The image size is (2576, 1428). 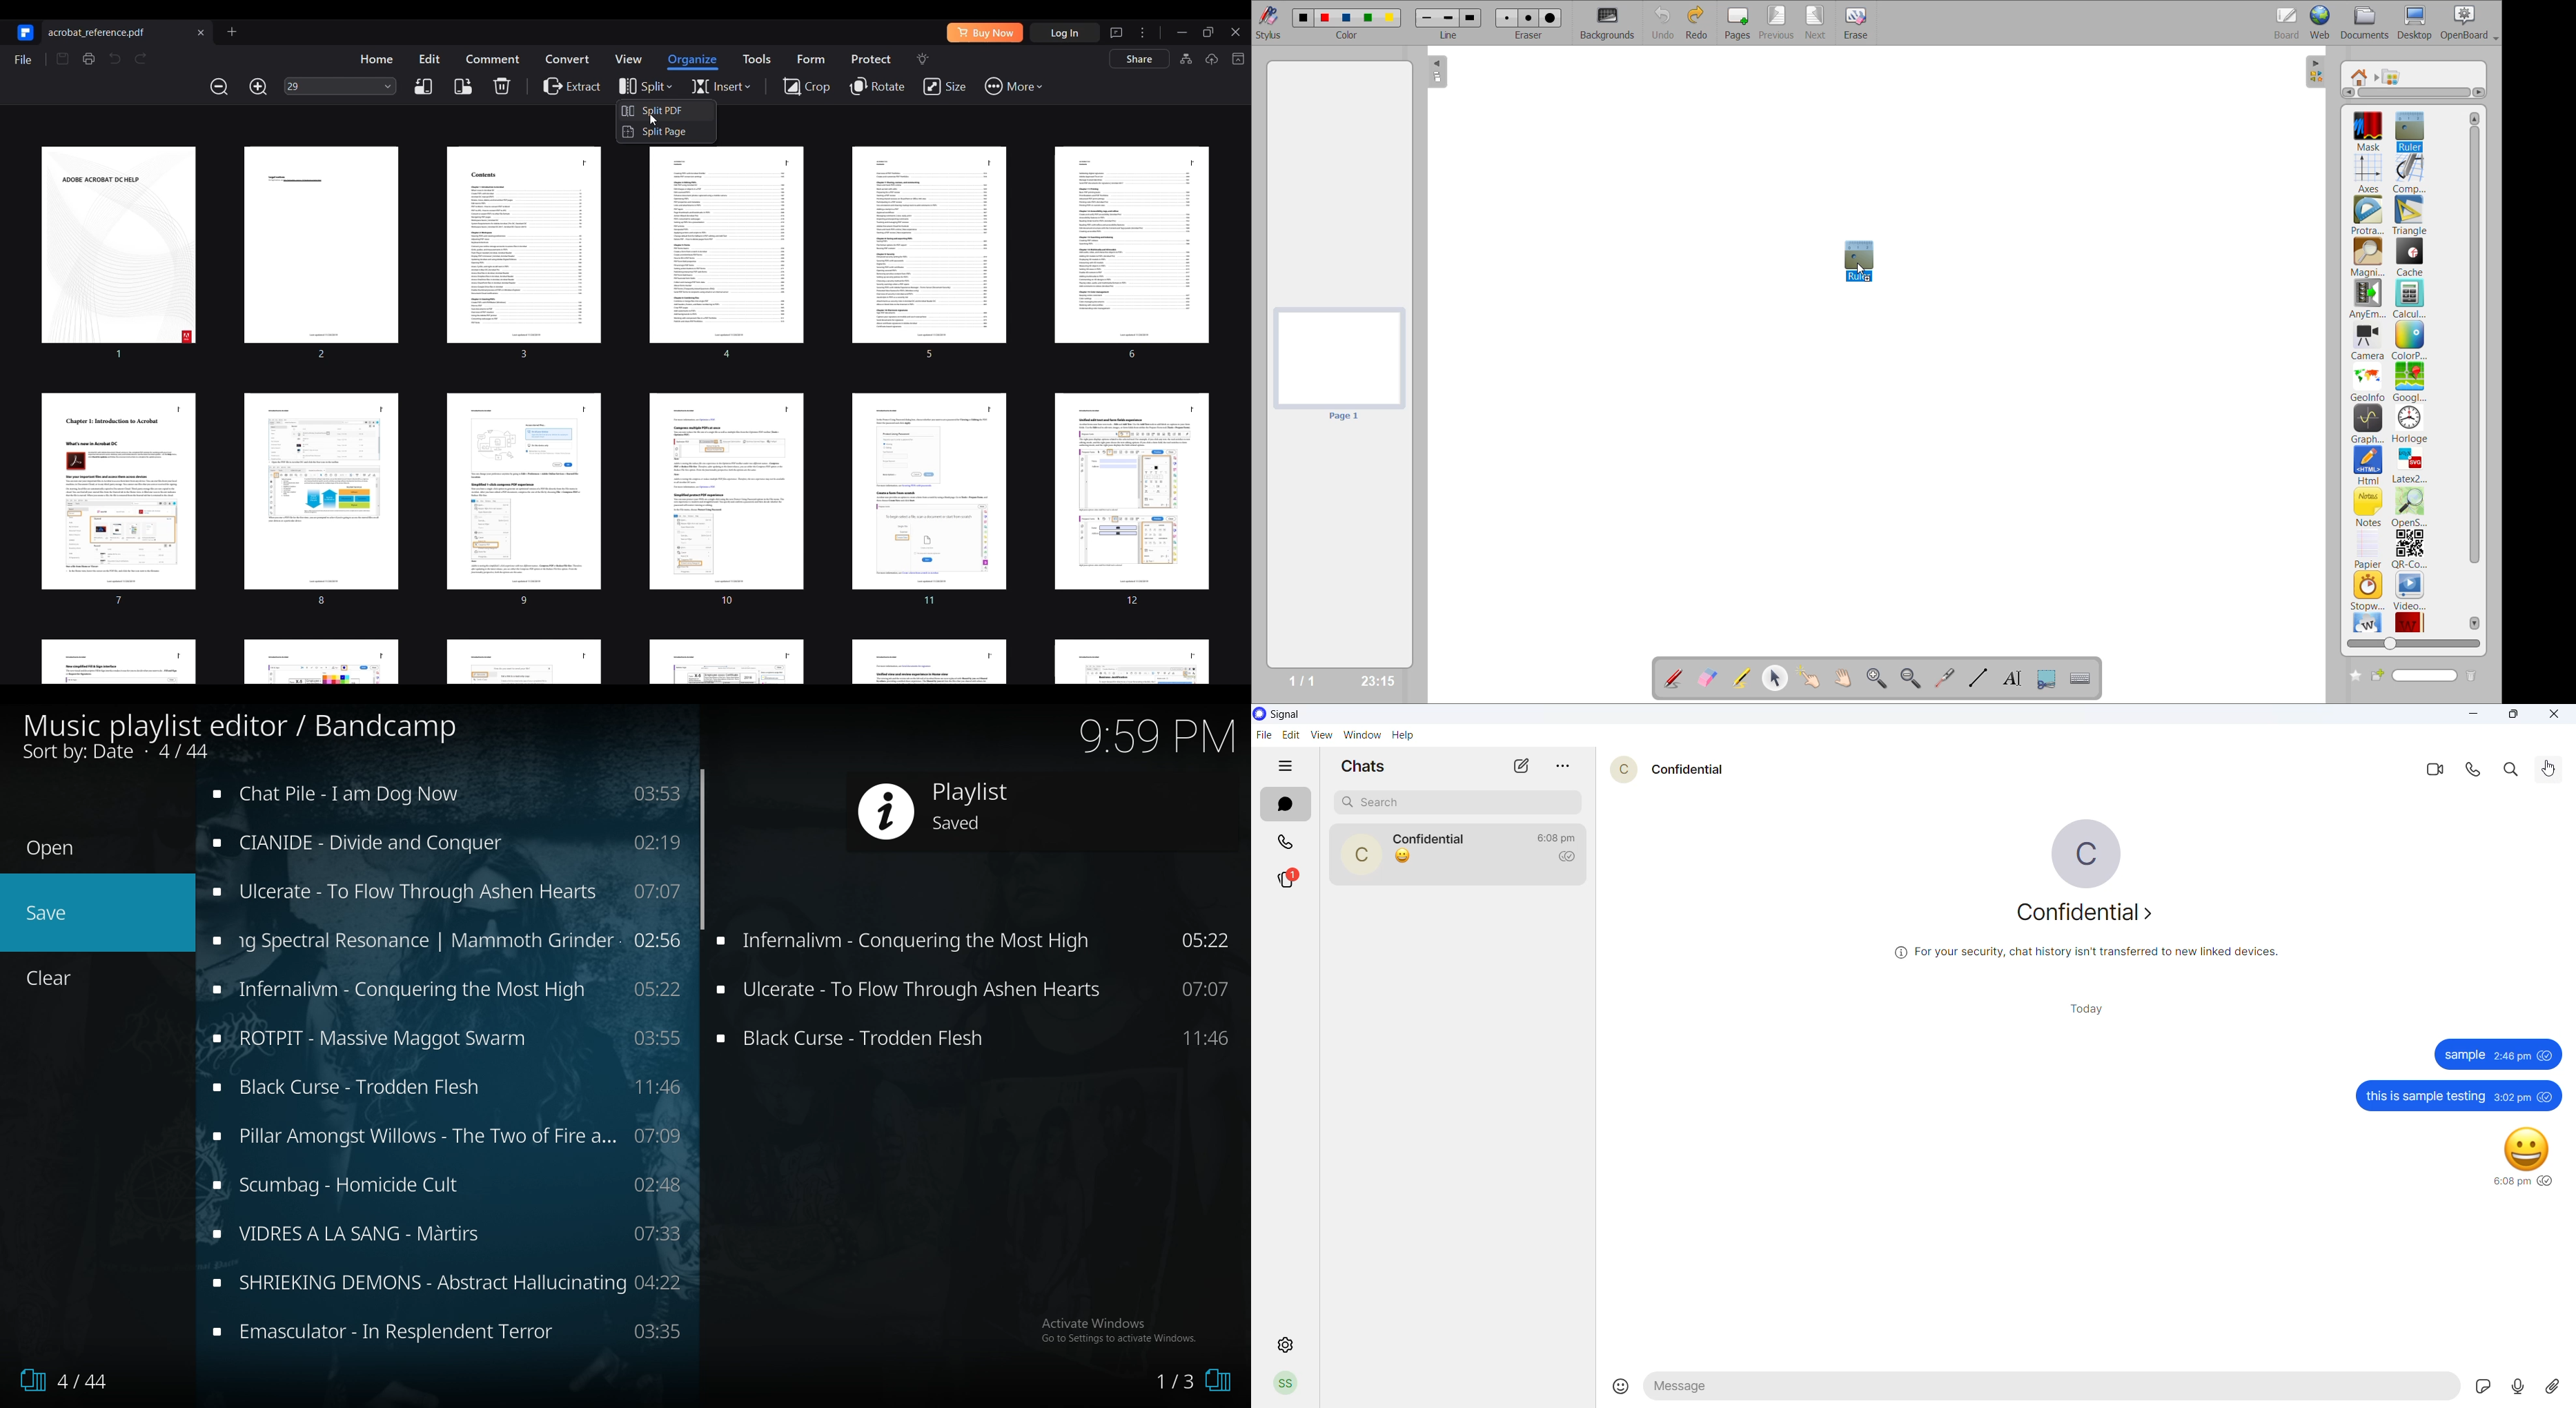 What do you see at coordinates (2411, 590) in the screenshot?
I see `video` at bounding box center [2411, 590].